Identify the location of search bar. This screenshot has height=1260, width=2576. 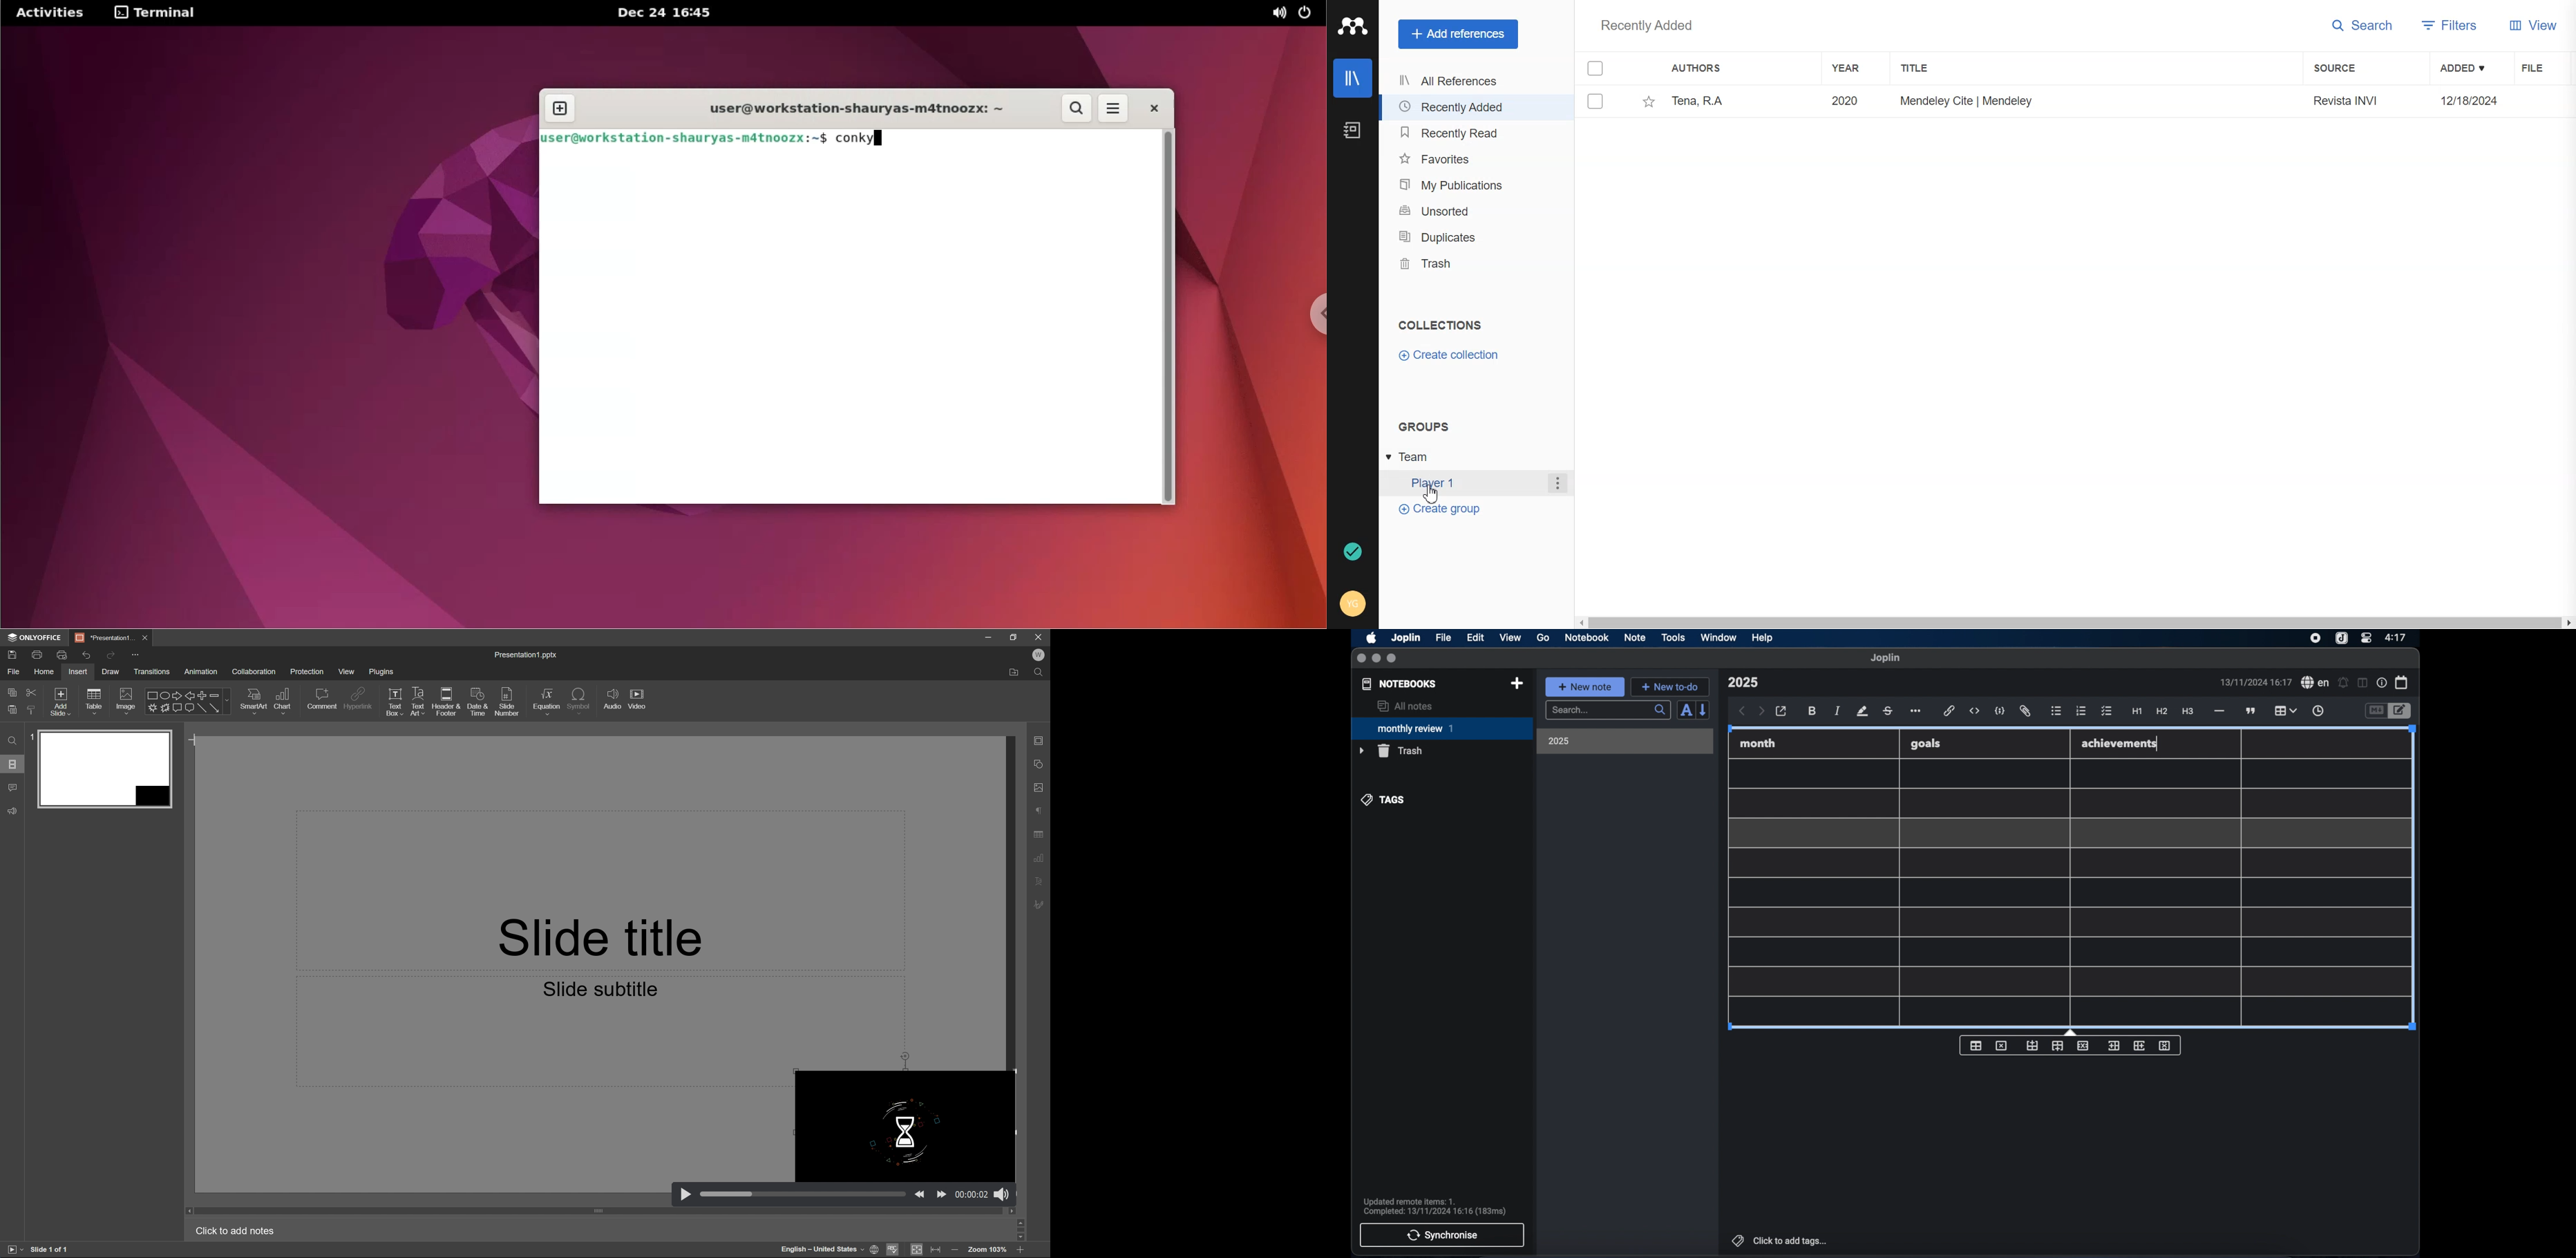
(1608, 711).